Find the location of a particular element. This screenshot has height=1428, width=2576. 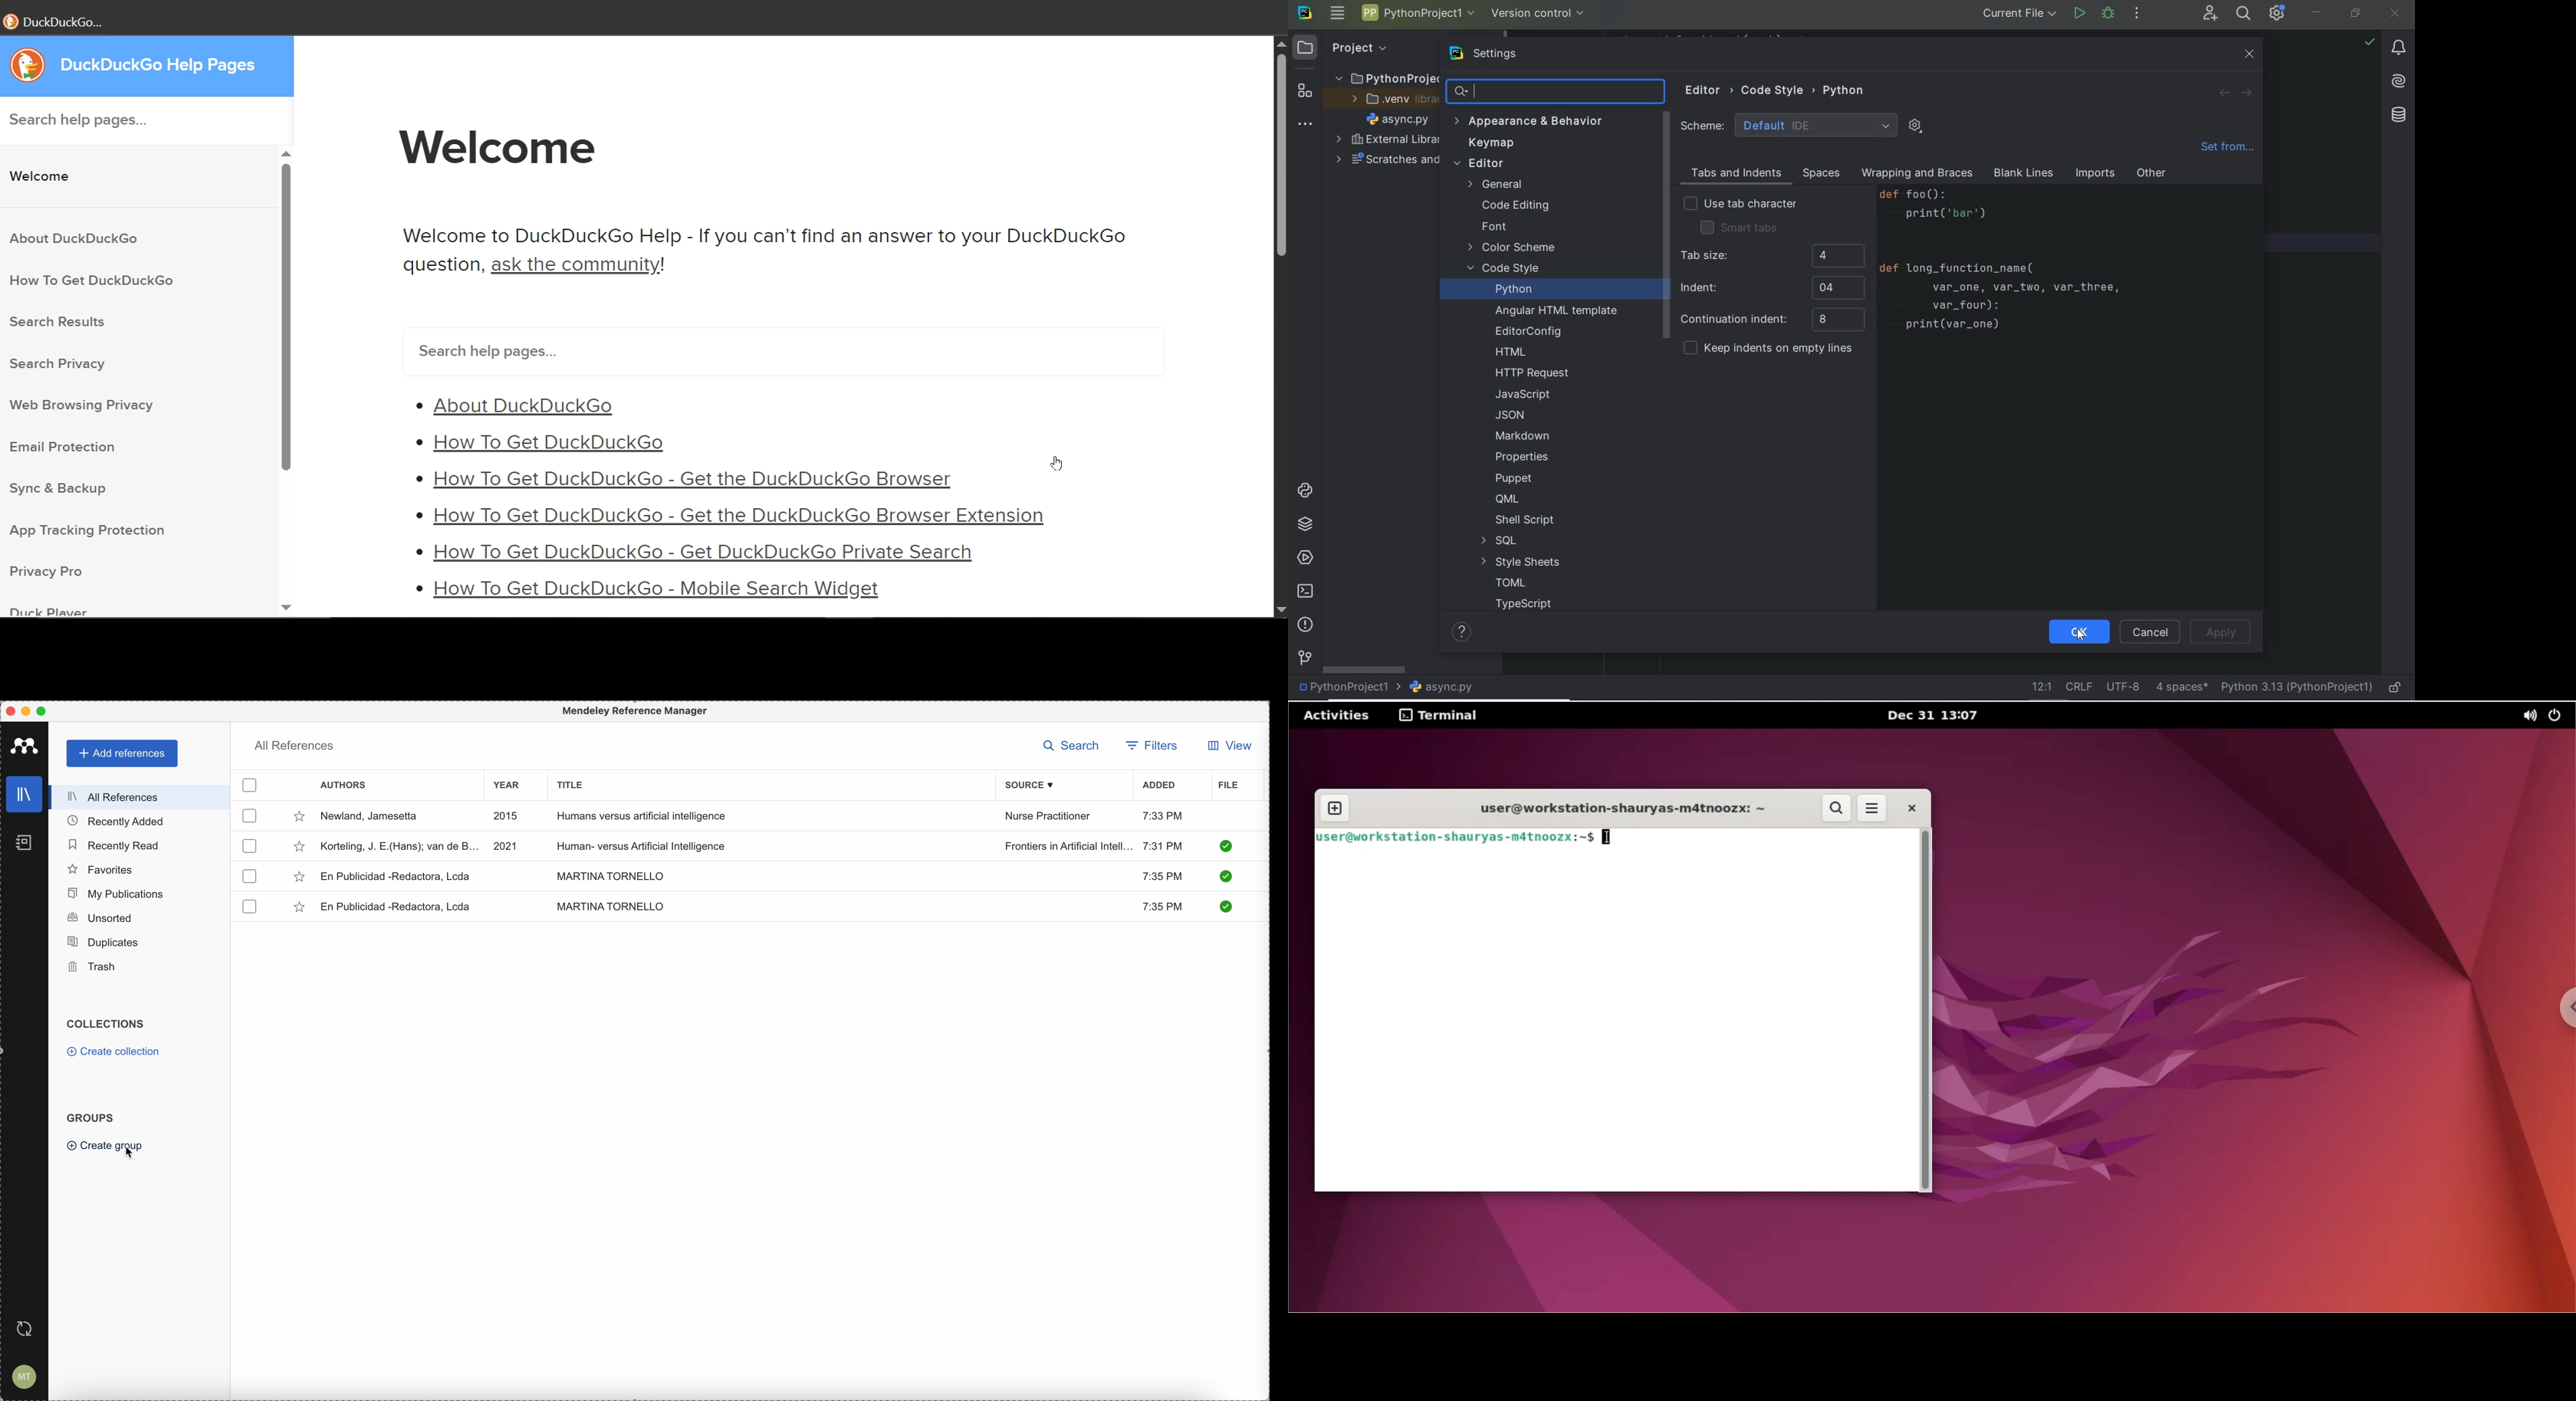

Human-versus Artificial Intelligence is located at coordinates (650, 844).